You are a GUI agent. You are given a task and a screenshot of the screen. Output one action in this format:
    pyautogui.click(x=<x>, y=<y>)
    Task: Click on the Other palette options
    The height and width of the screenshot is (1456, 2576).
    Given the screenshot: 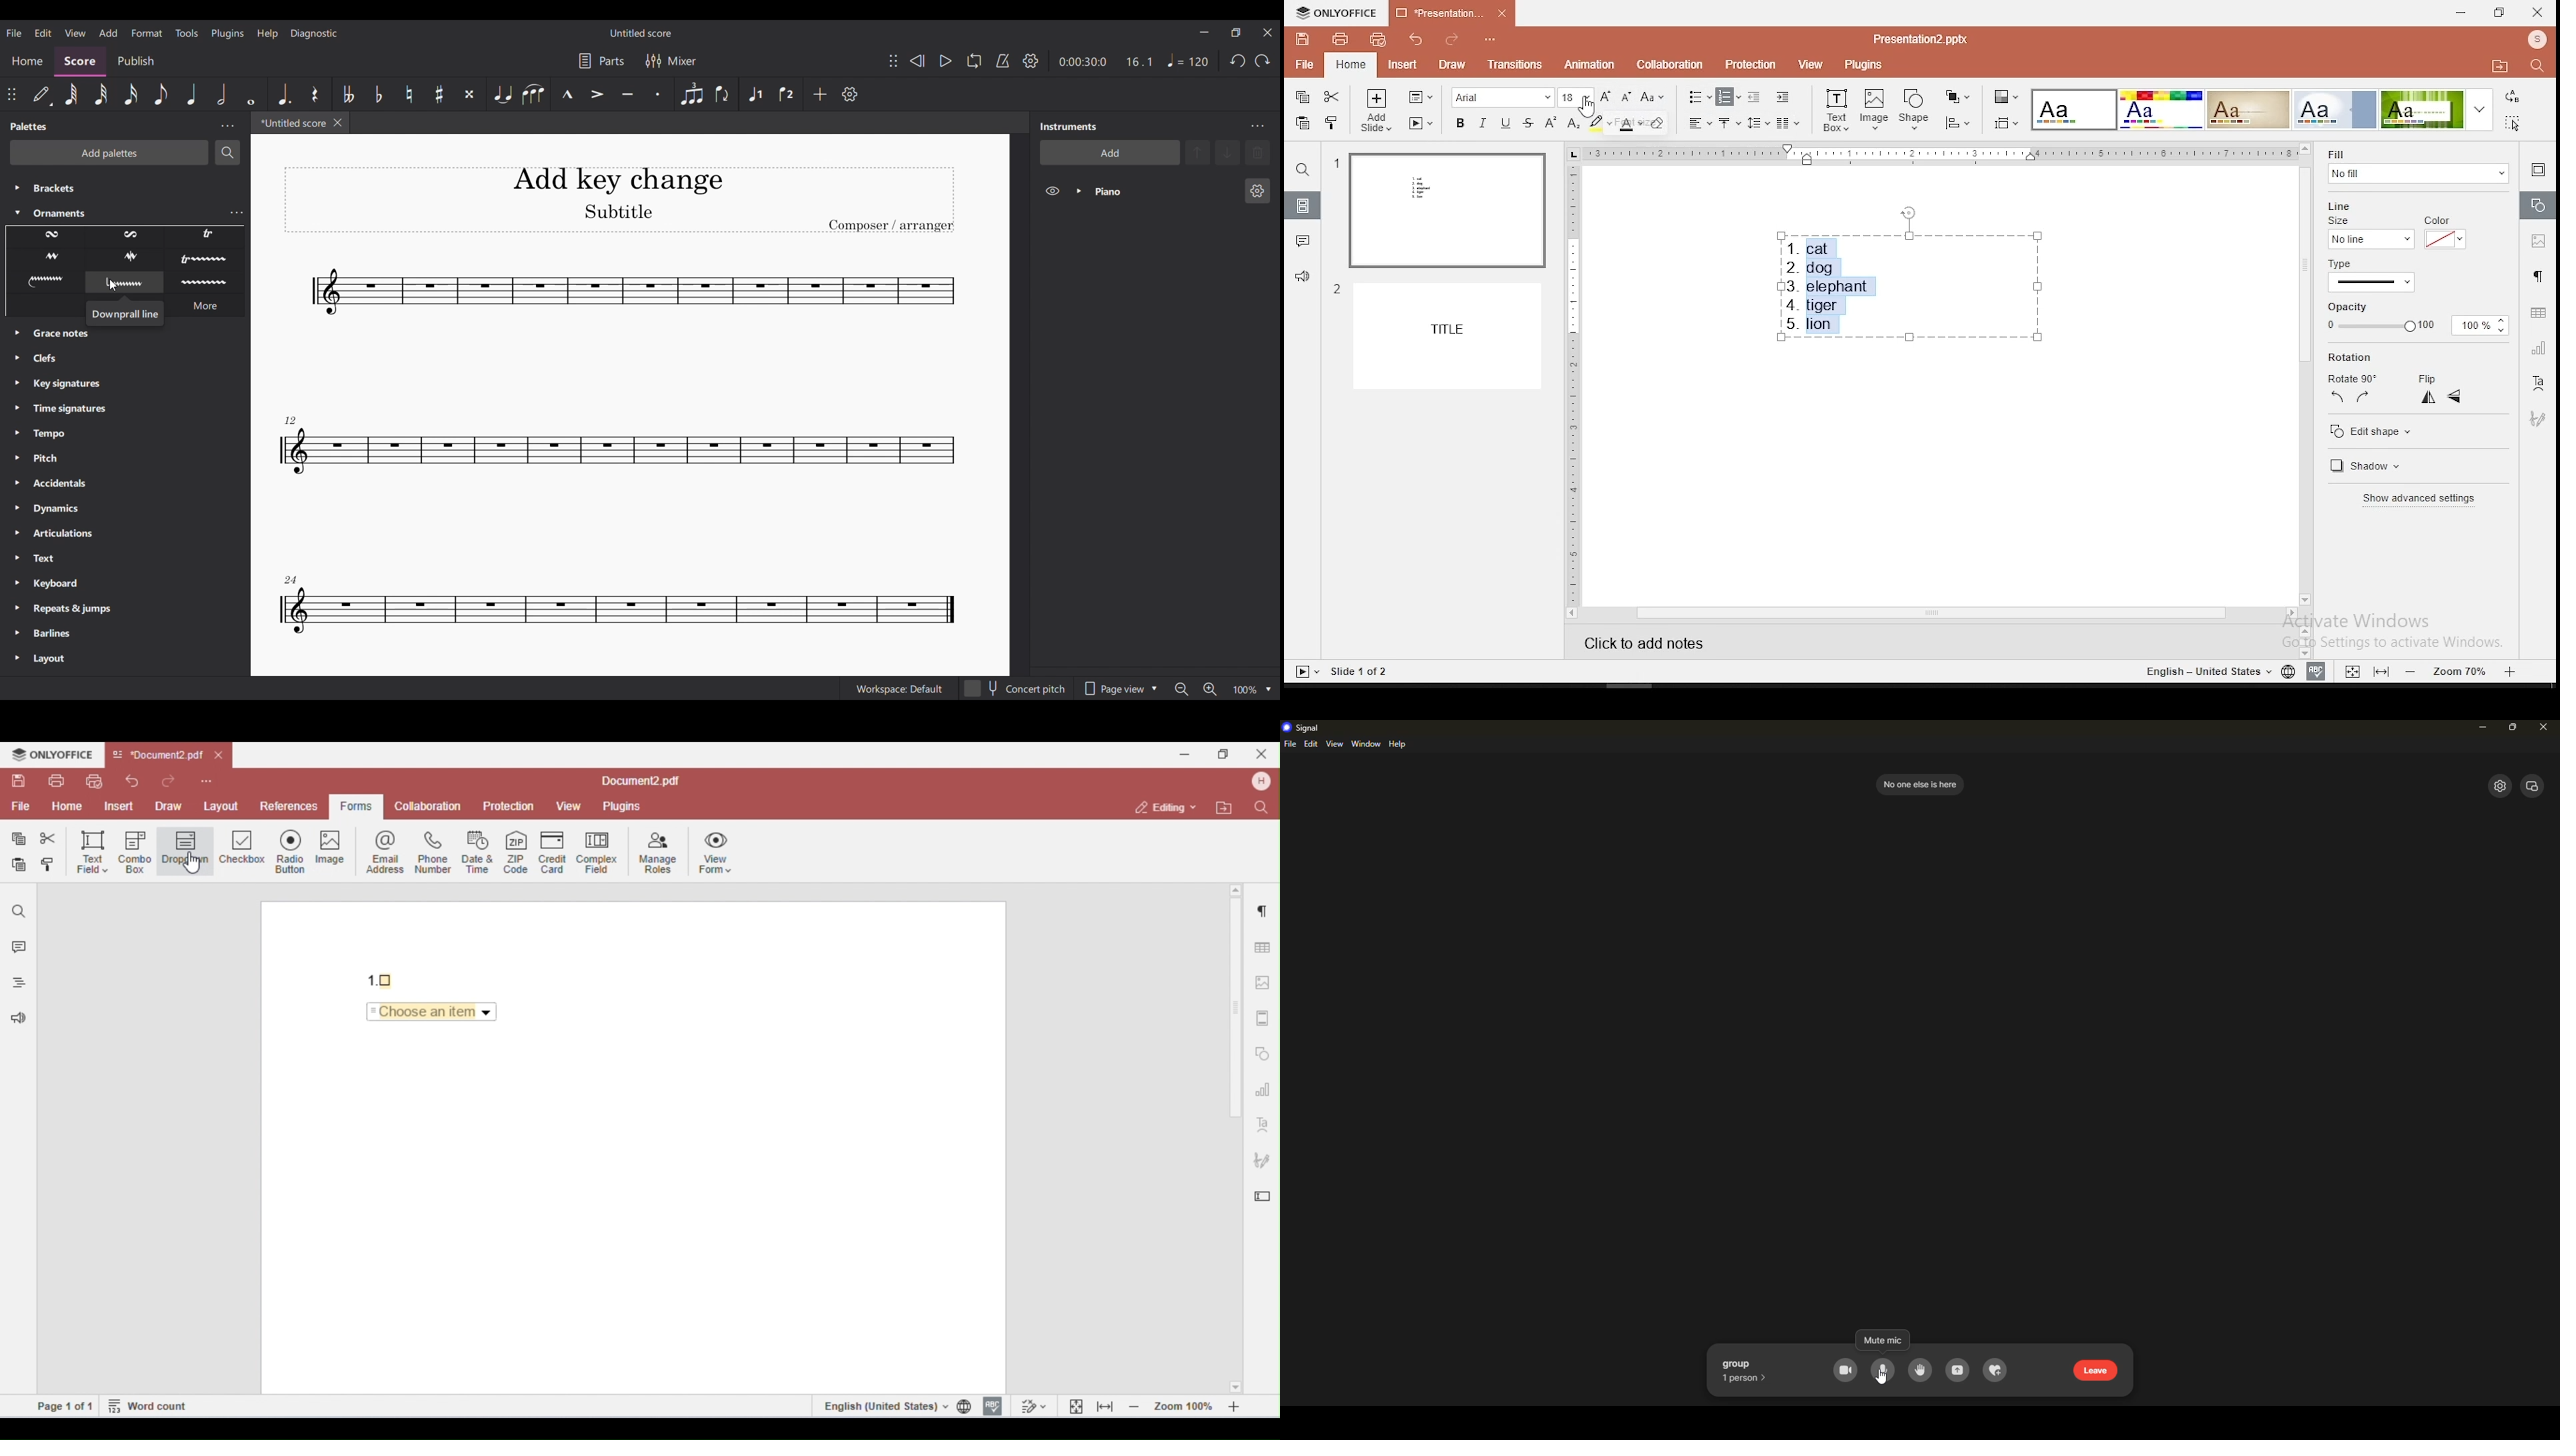 What is the action you would take?
    pyautogui.click(x=127, y=505)
    